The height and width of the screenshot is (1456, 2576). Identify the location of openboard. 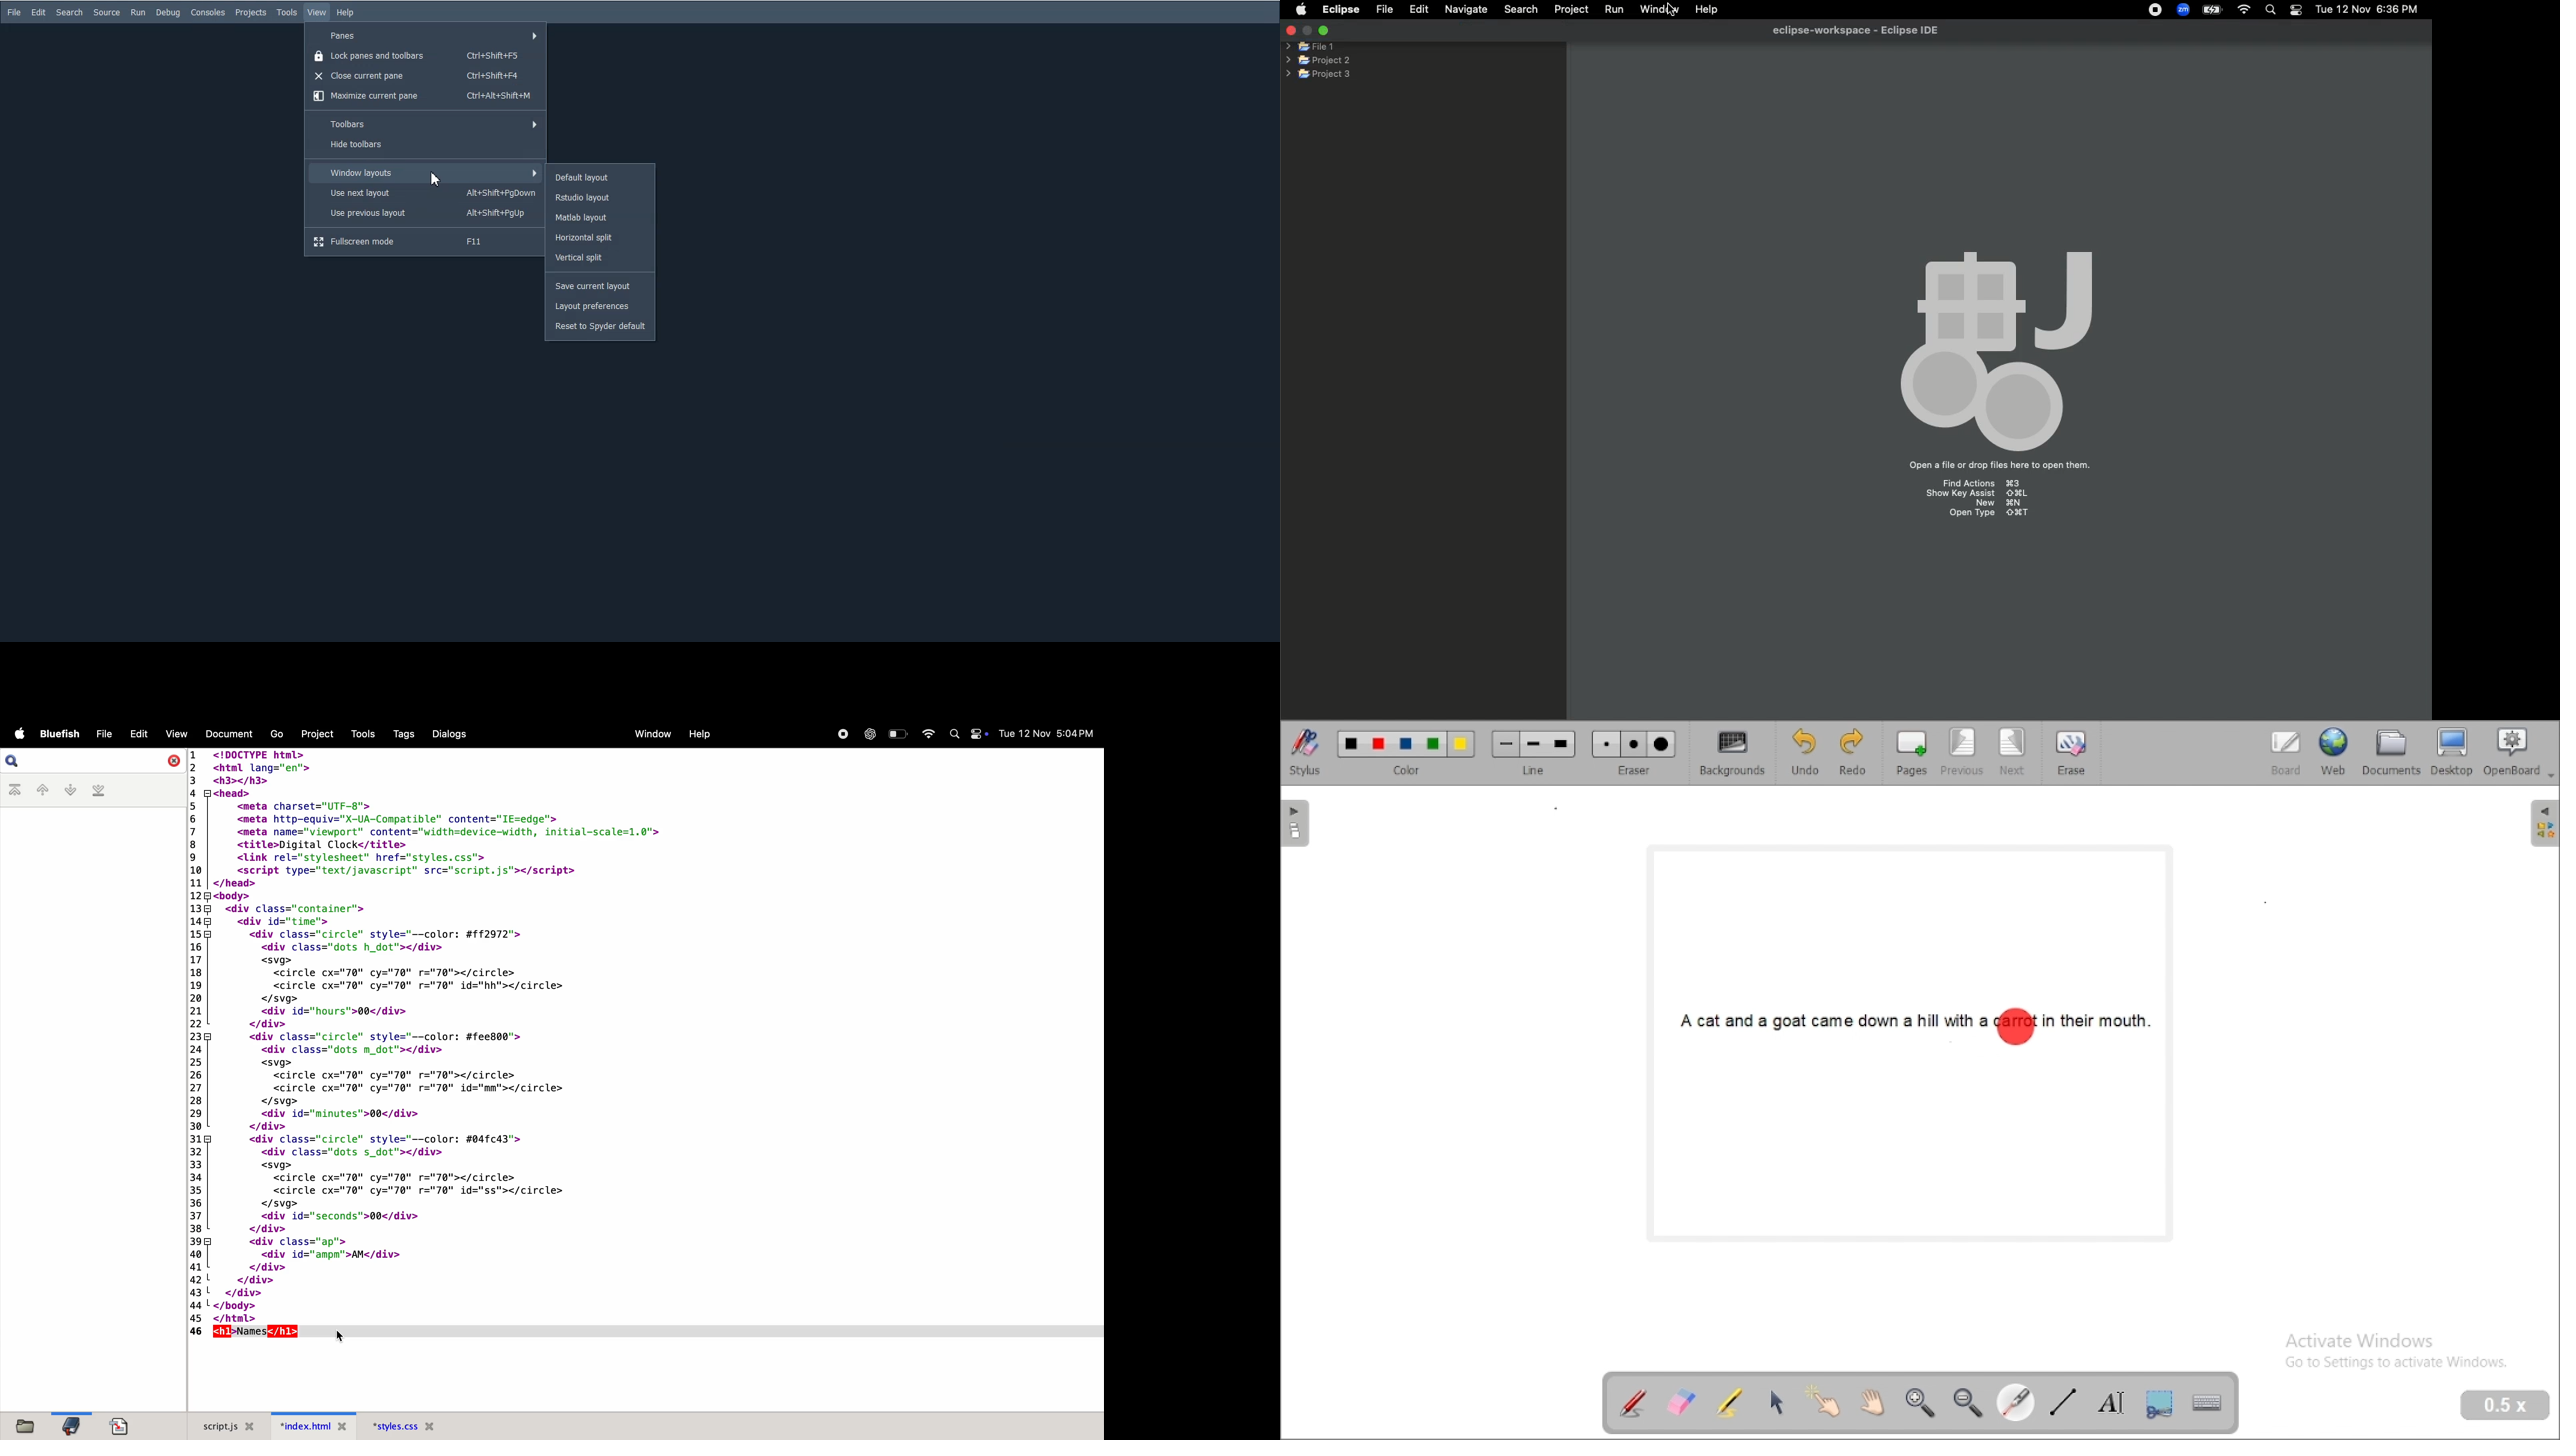
(2512, 752).